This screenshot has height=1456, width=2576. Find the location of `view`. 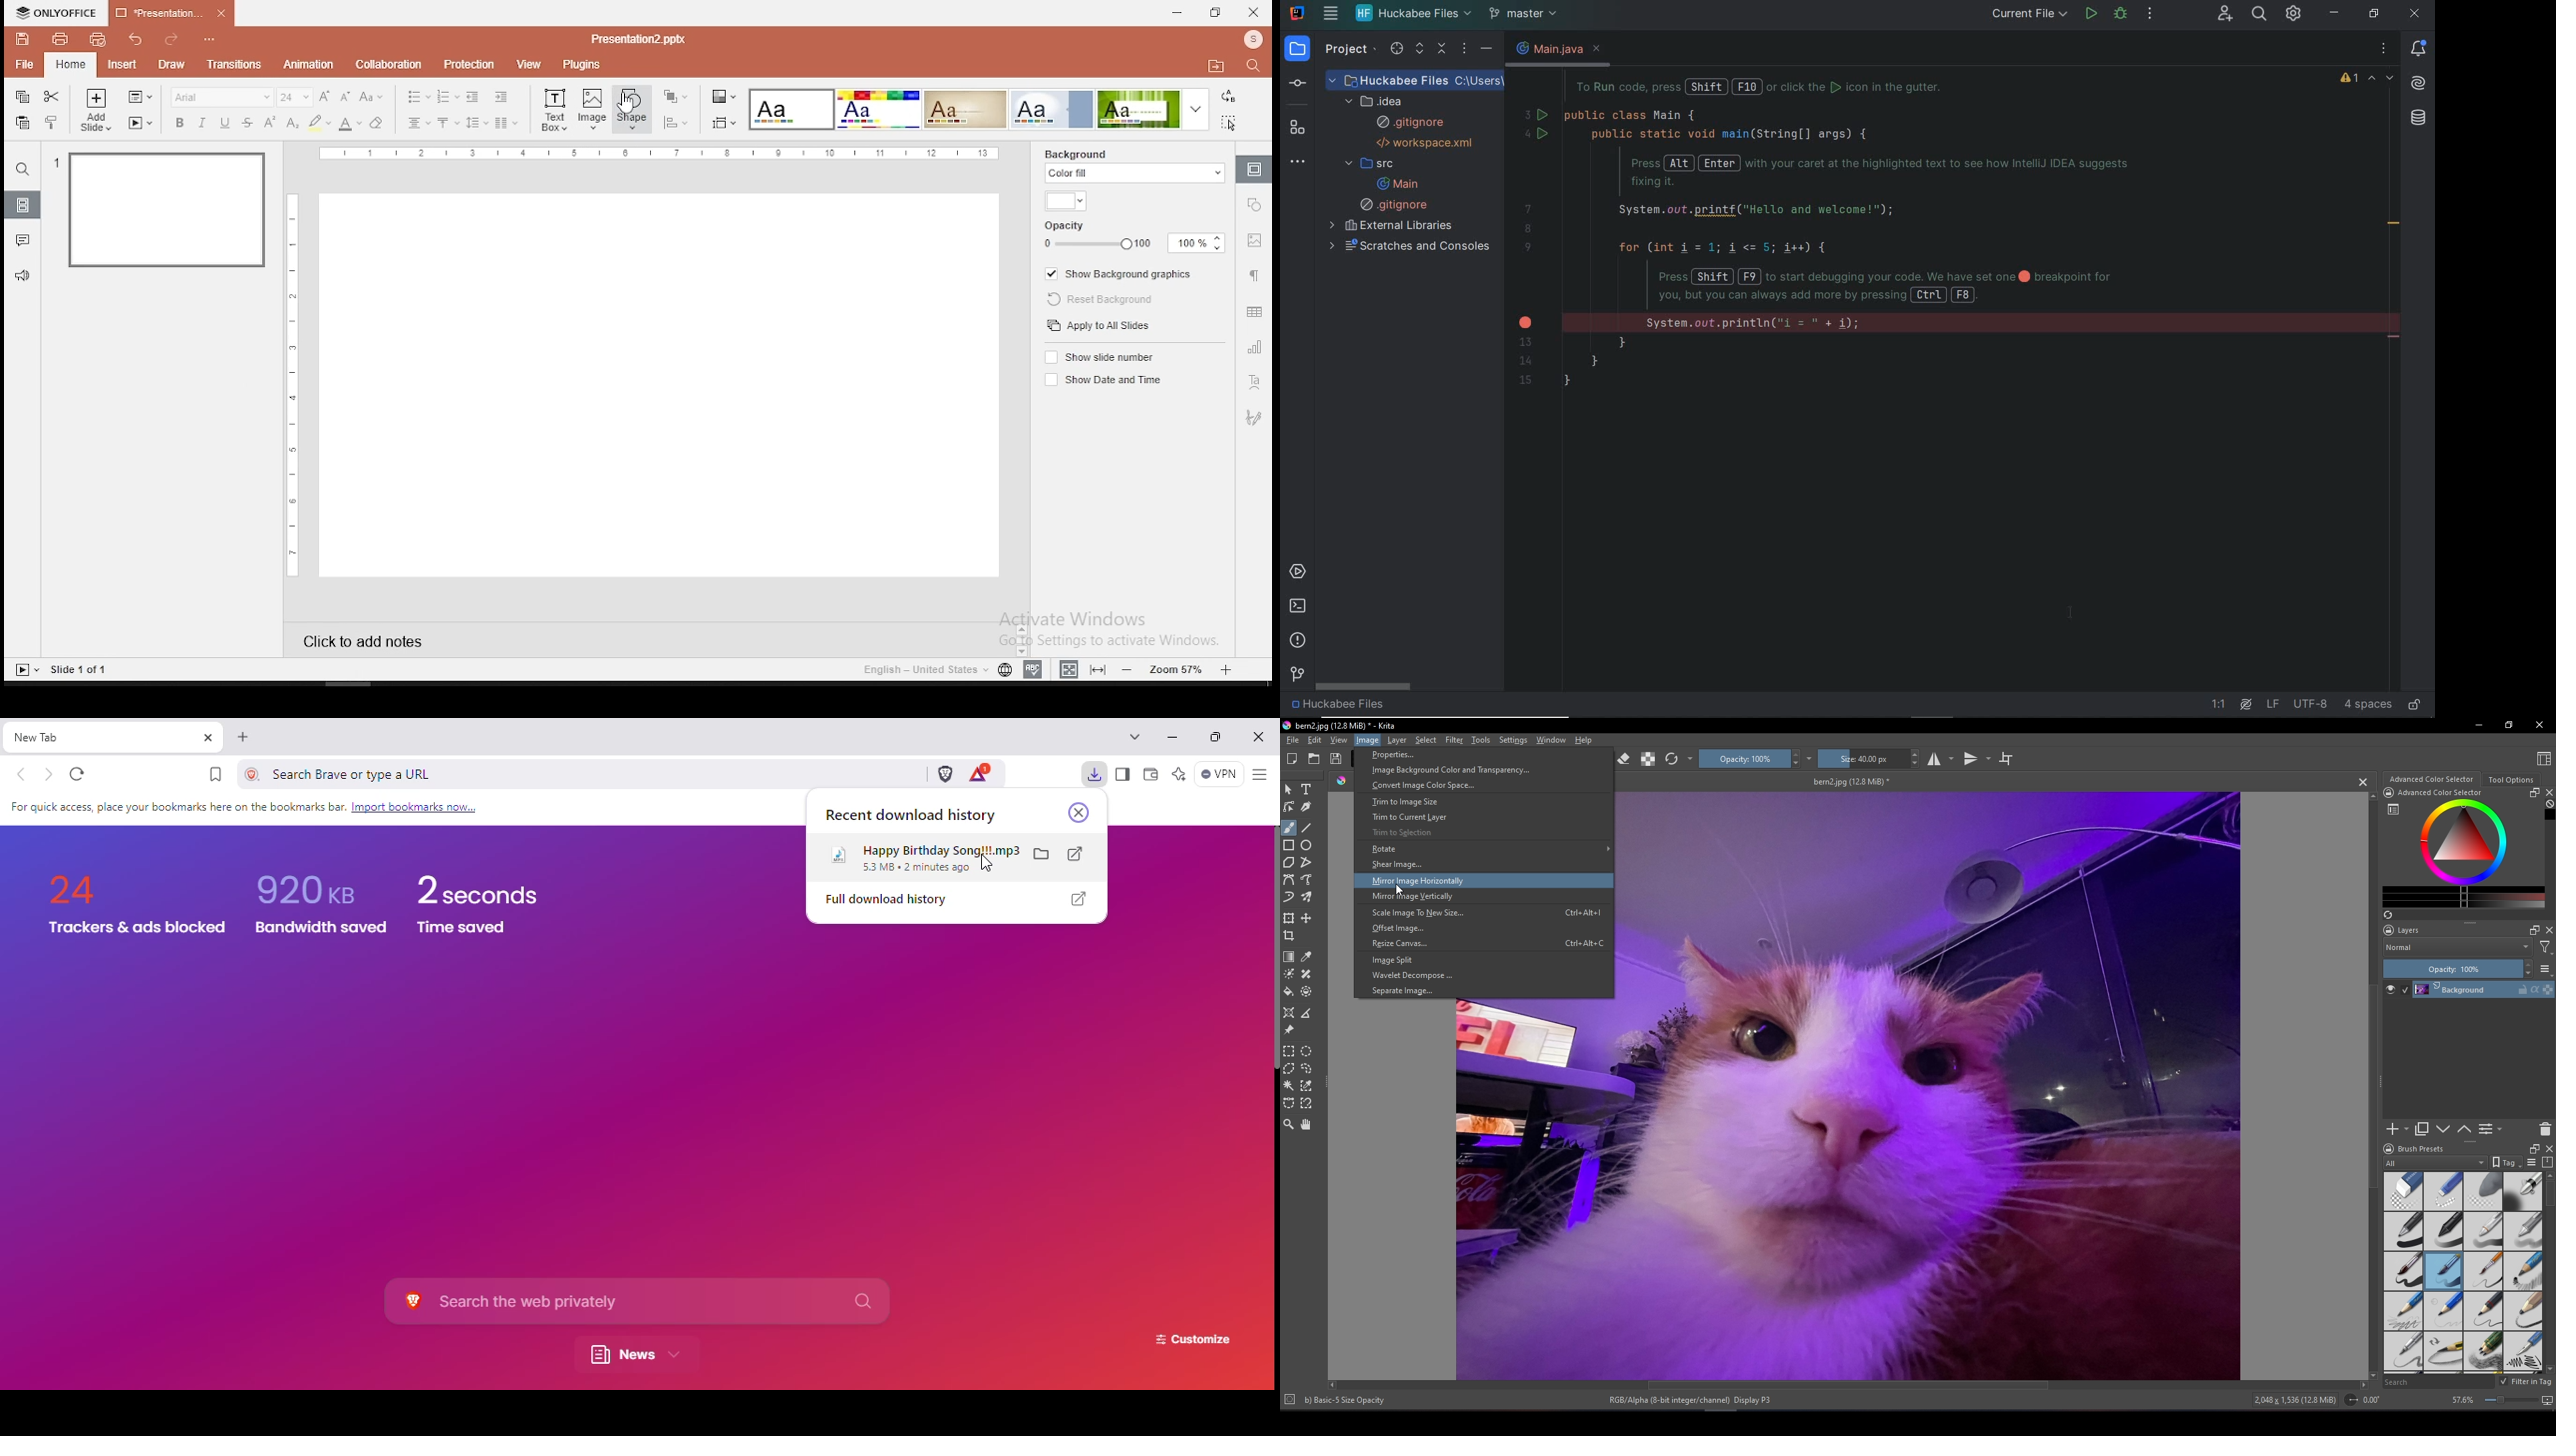

view is located at coordinates (527, 65).